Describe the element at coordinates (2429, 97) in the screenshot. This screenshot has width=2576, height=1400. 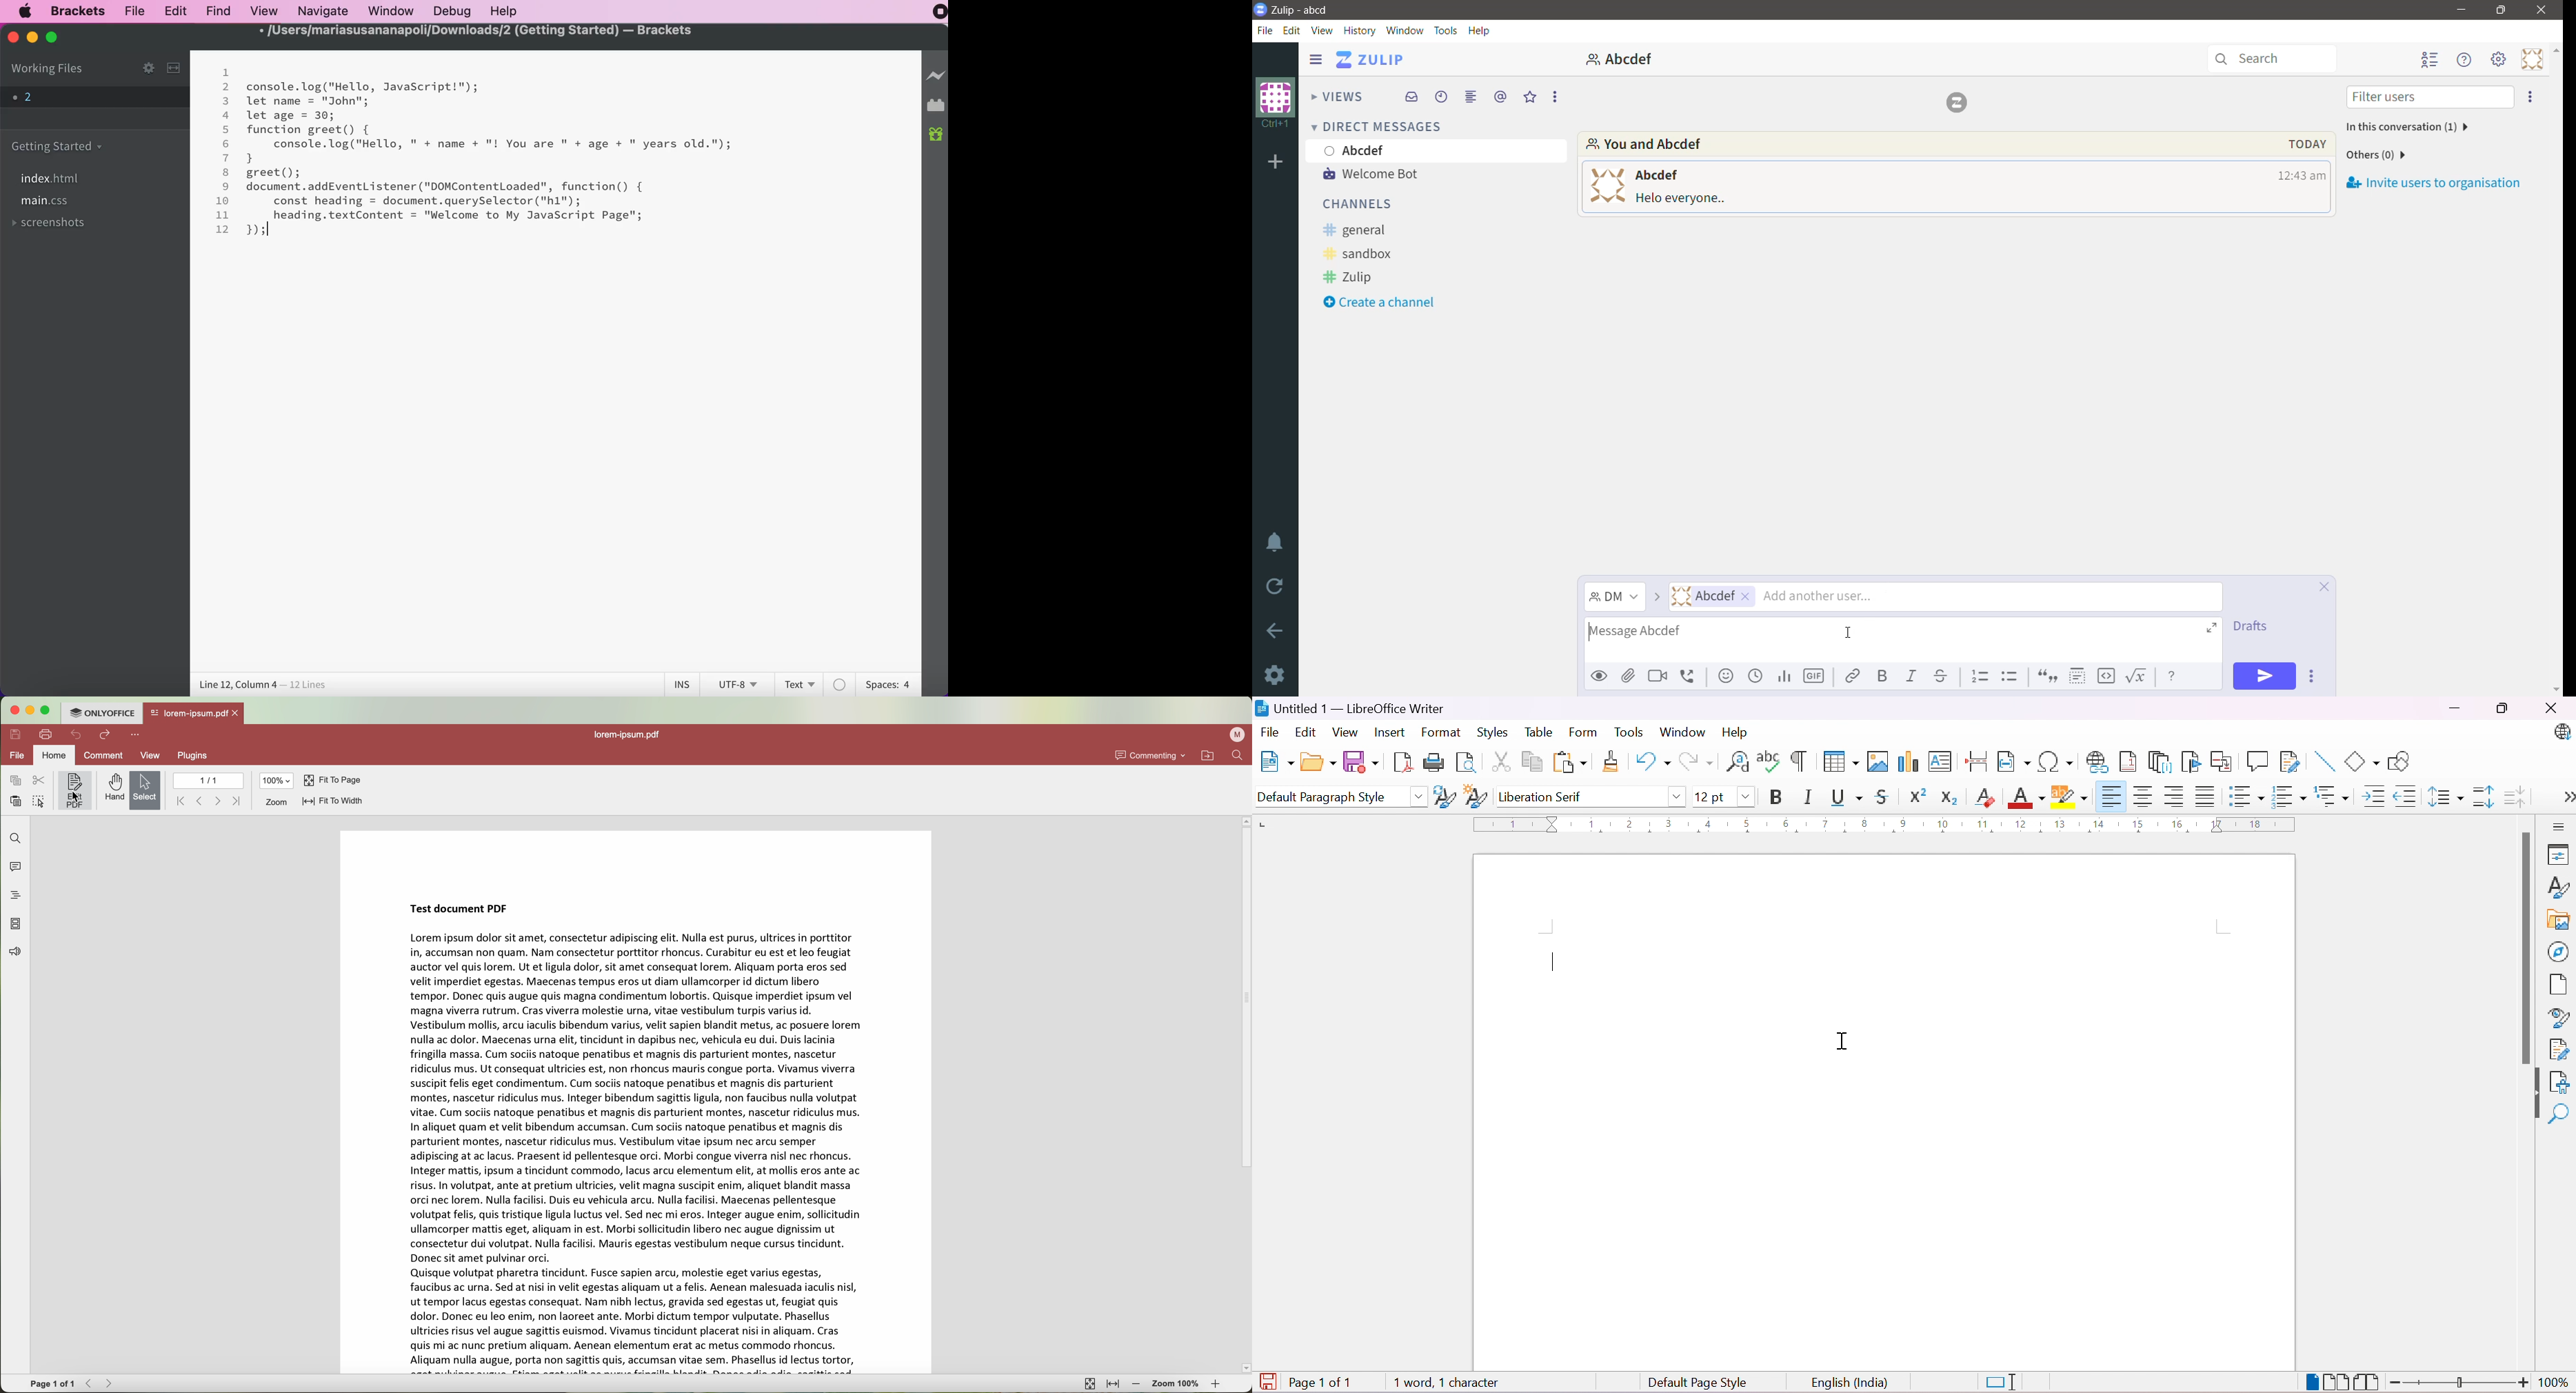
I see `Filter users` at that location.